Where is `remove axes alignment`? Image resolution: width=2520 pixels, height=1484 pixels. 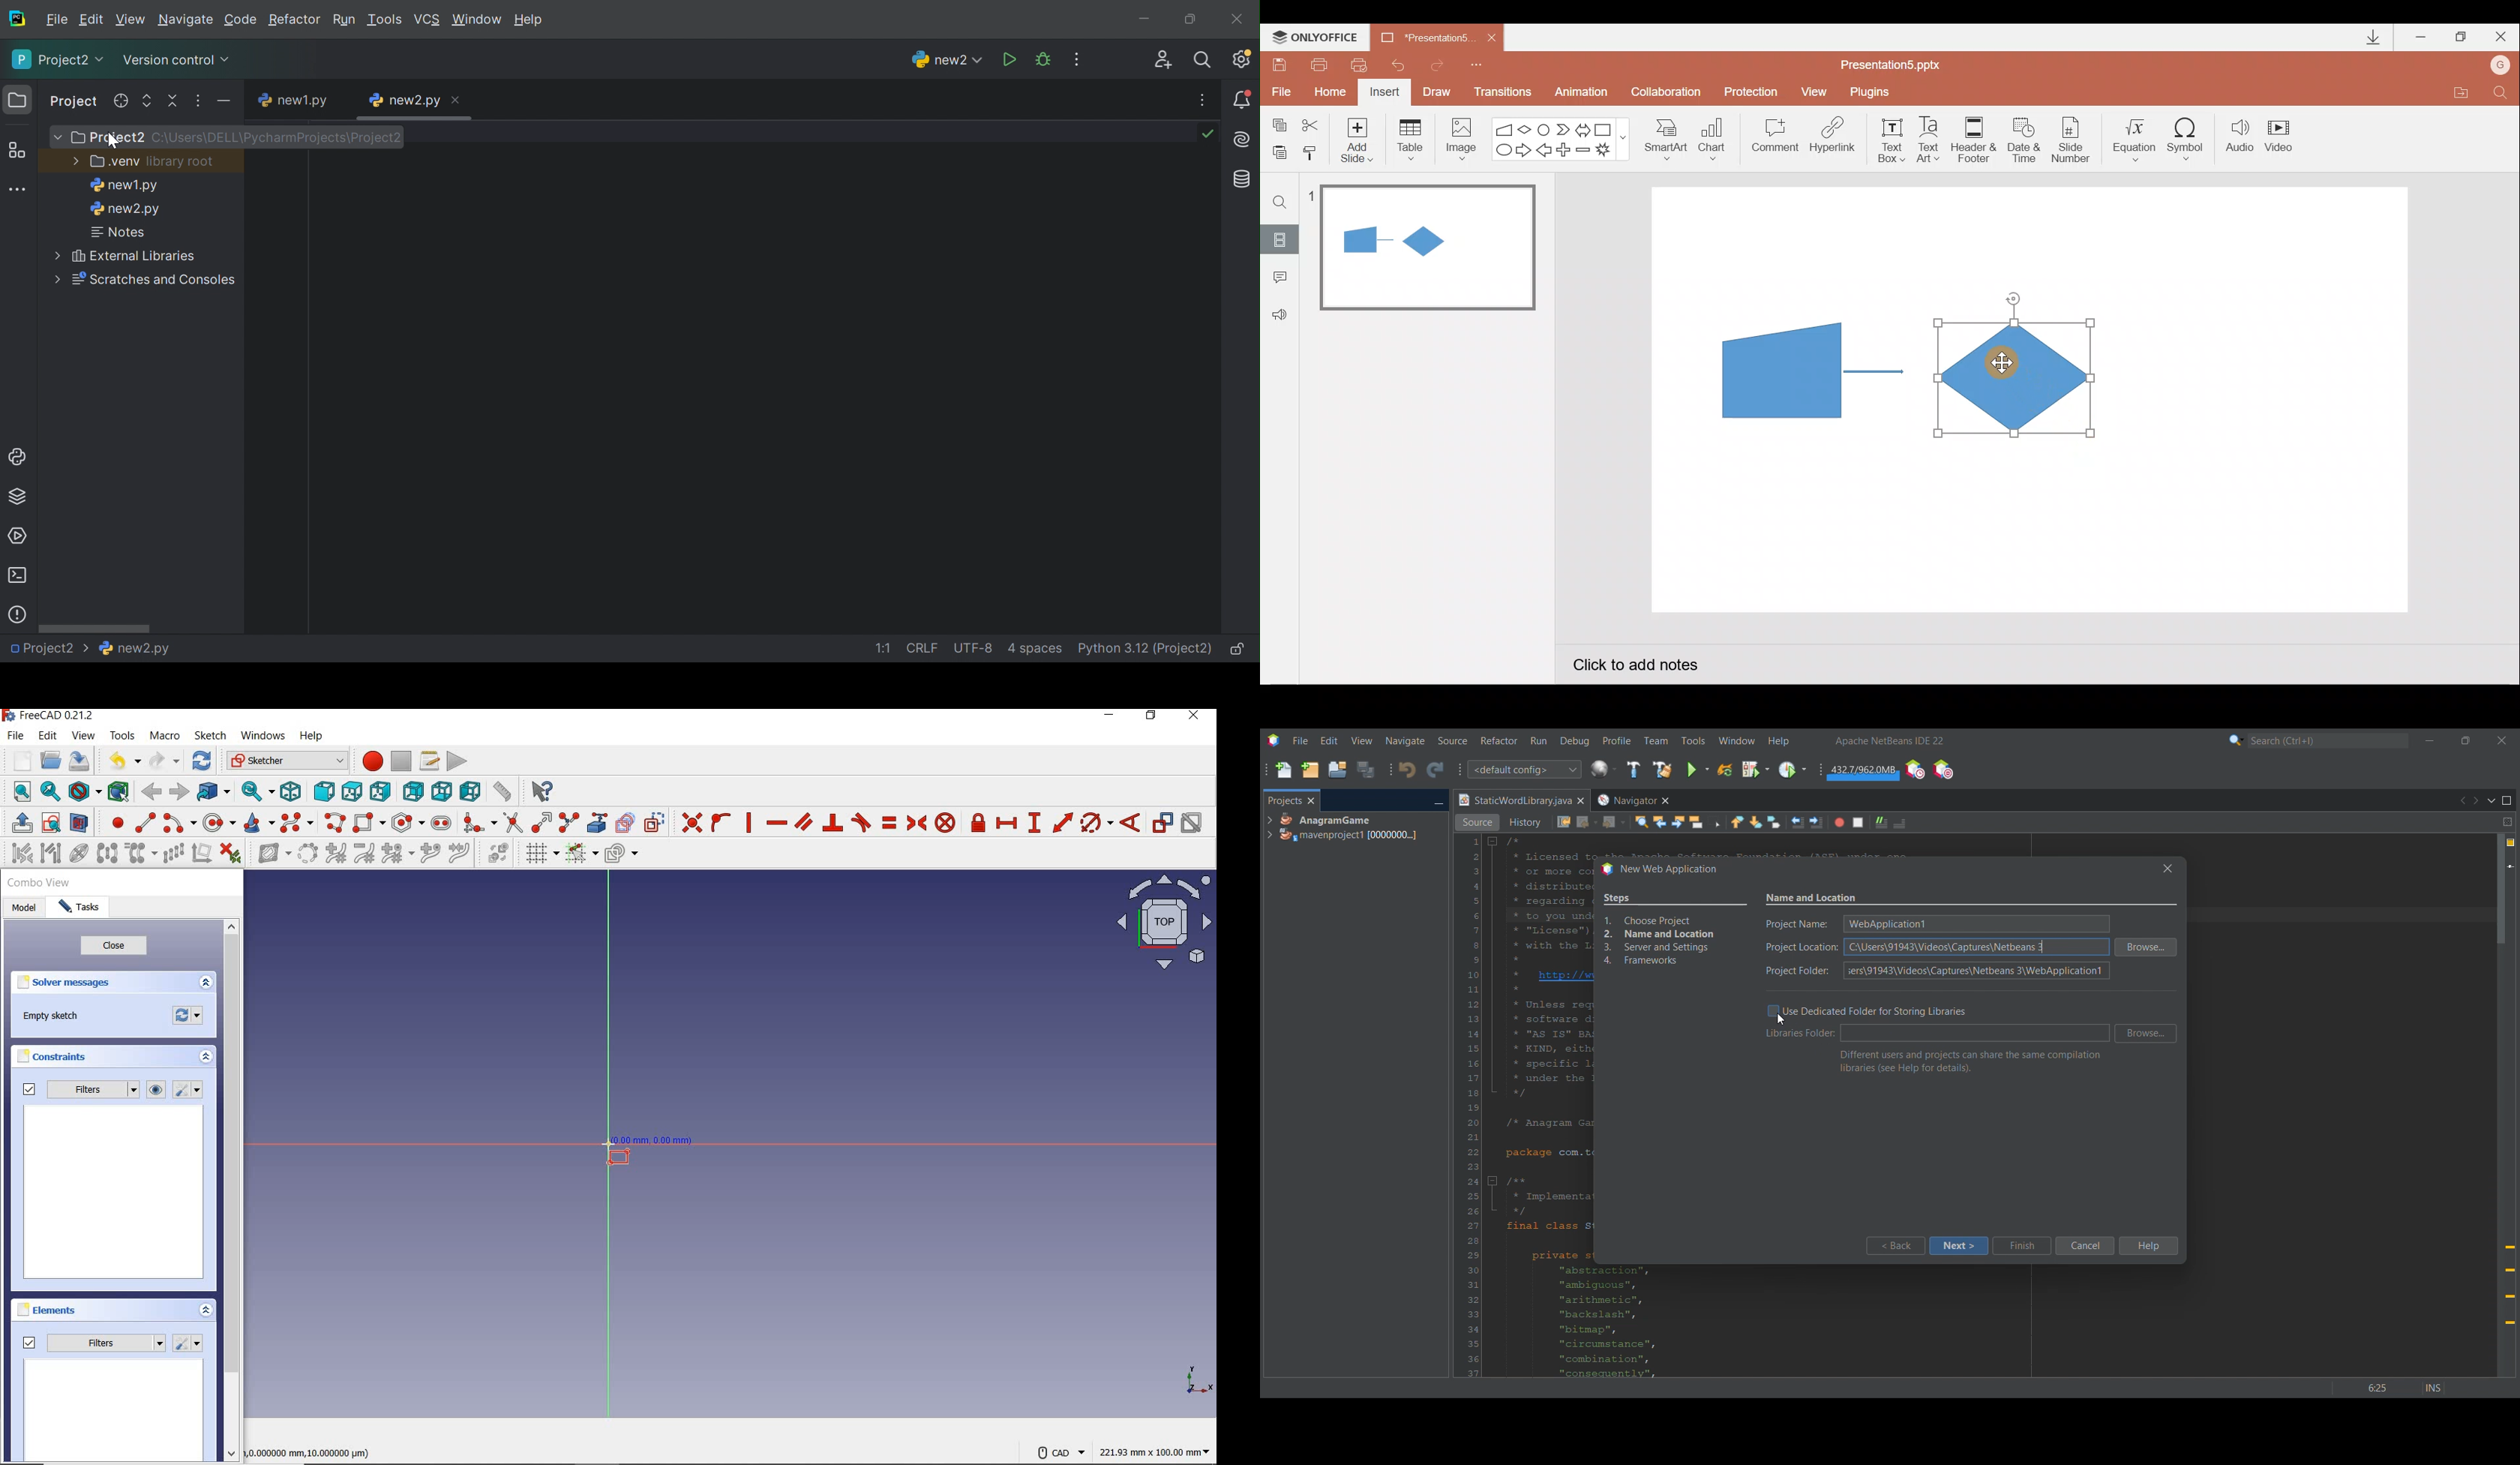 remove axes alignment is located at coordinates (201, 854).